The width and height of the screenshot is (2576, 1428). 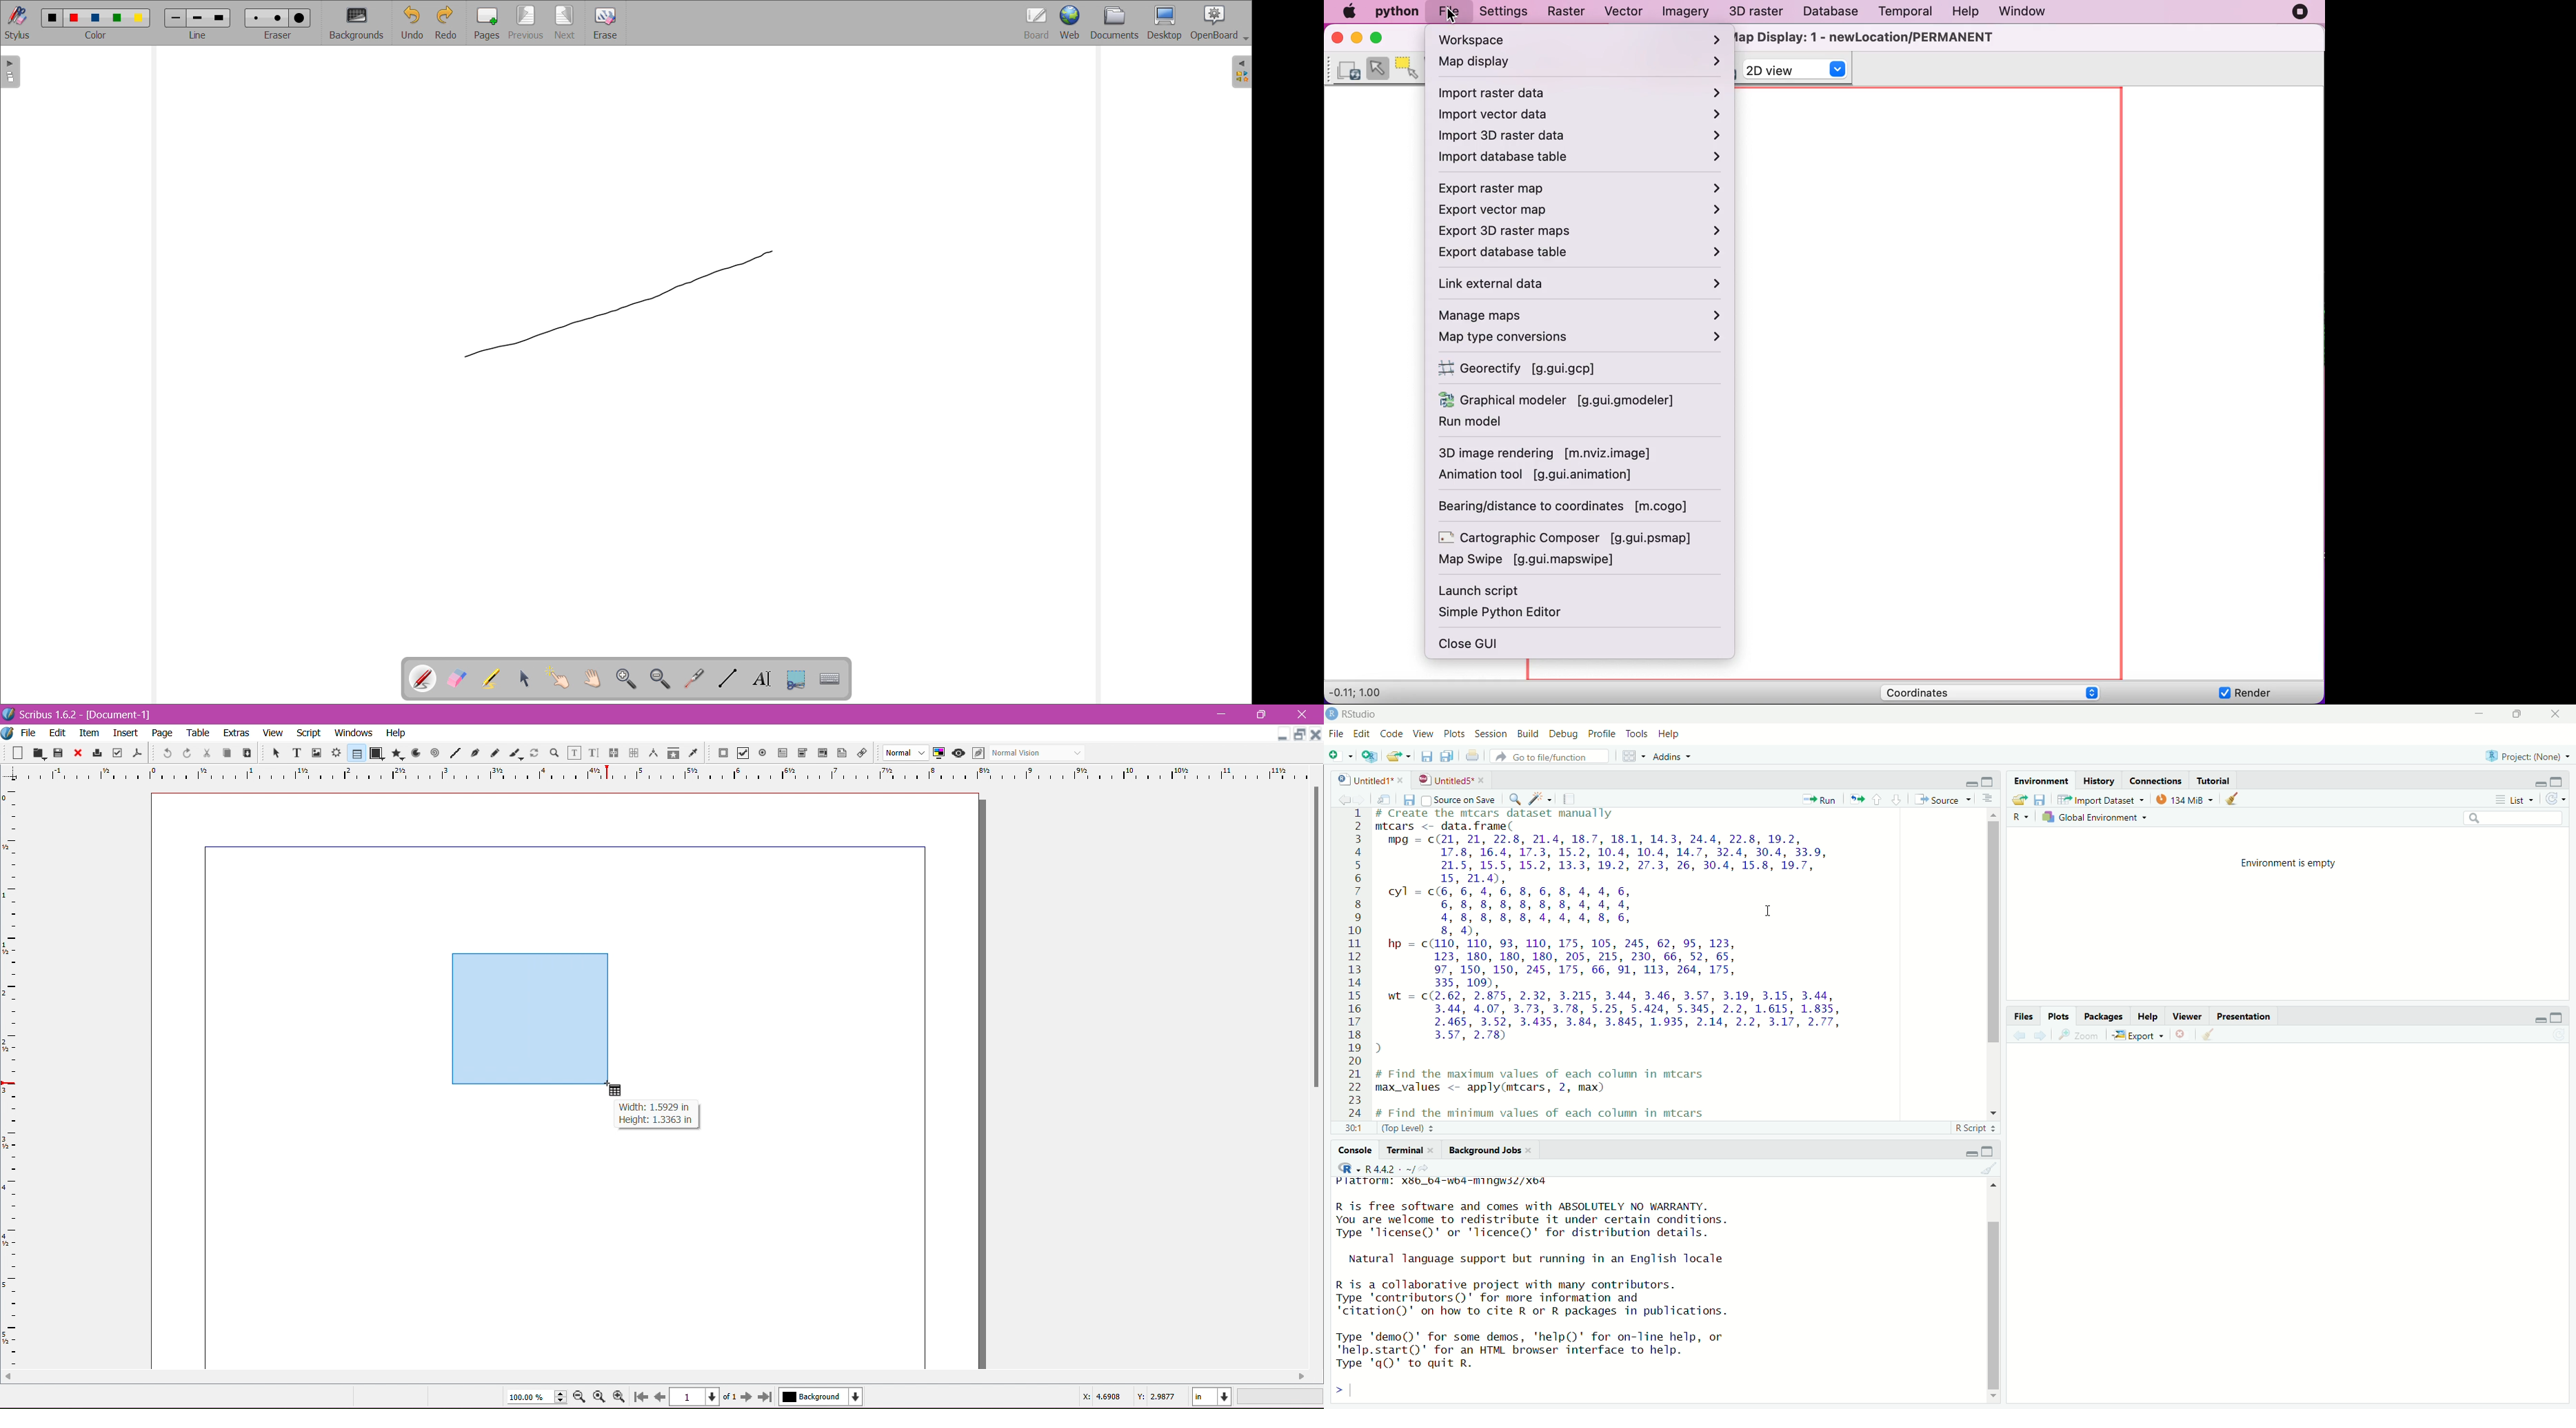 I want to click on Insert a table (A), so click(x=38, y=1396).